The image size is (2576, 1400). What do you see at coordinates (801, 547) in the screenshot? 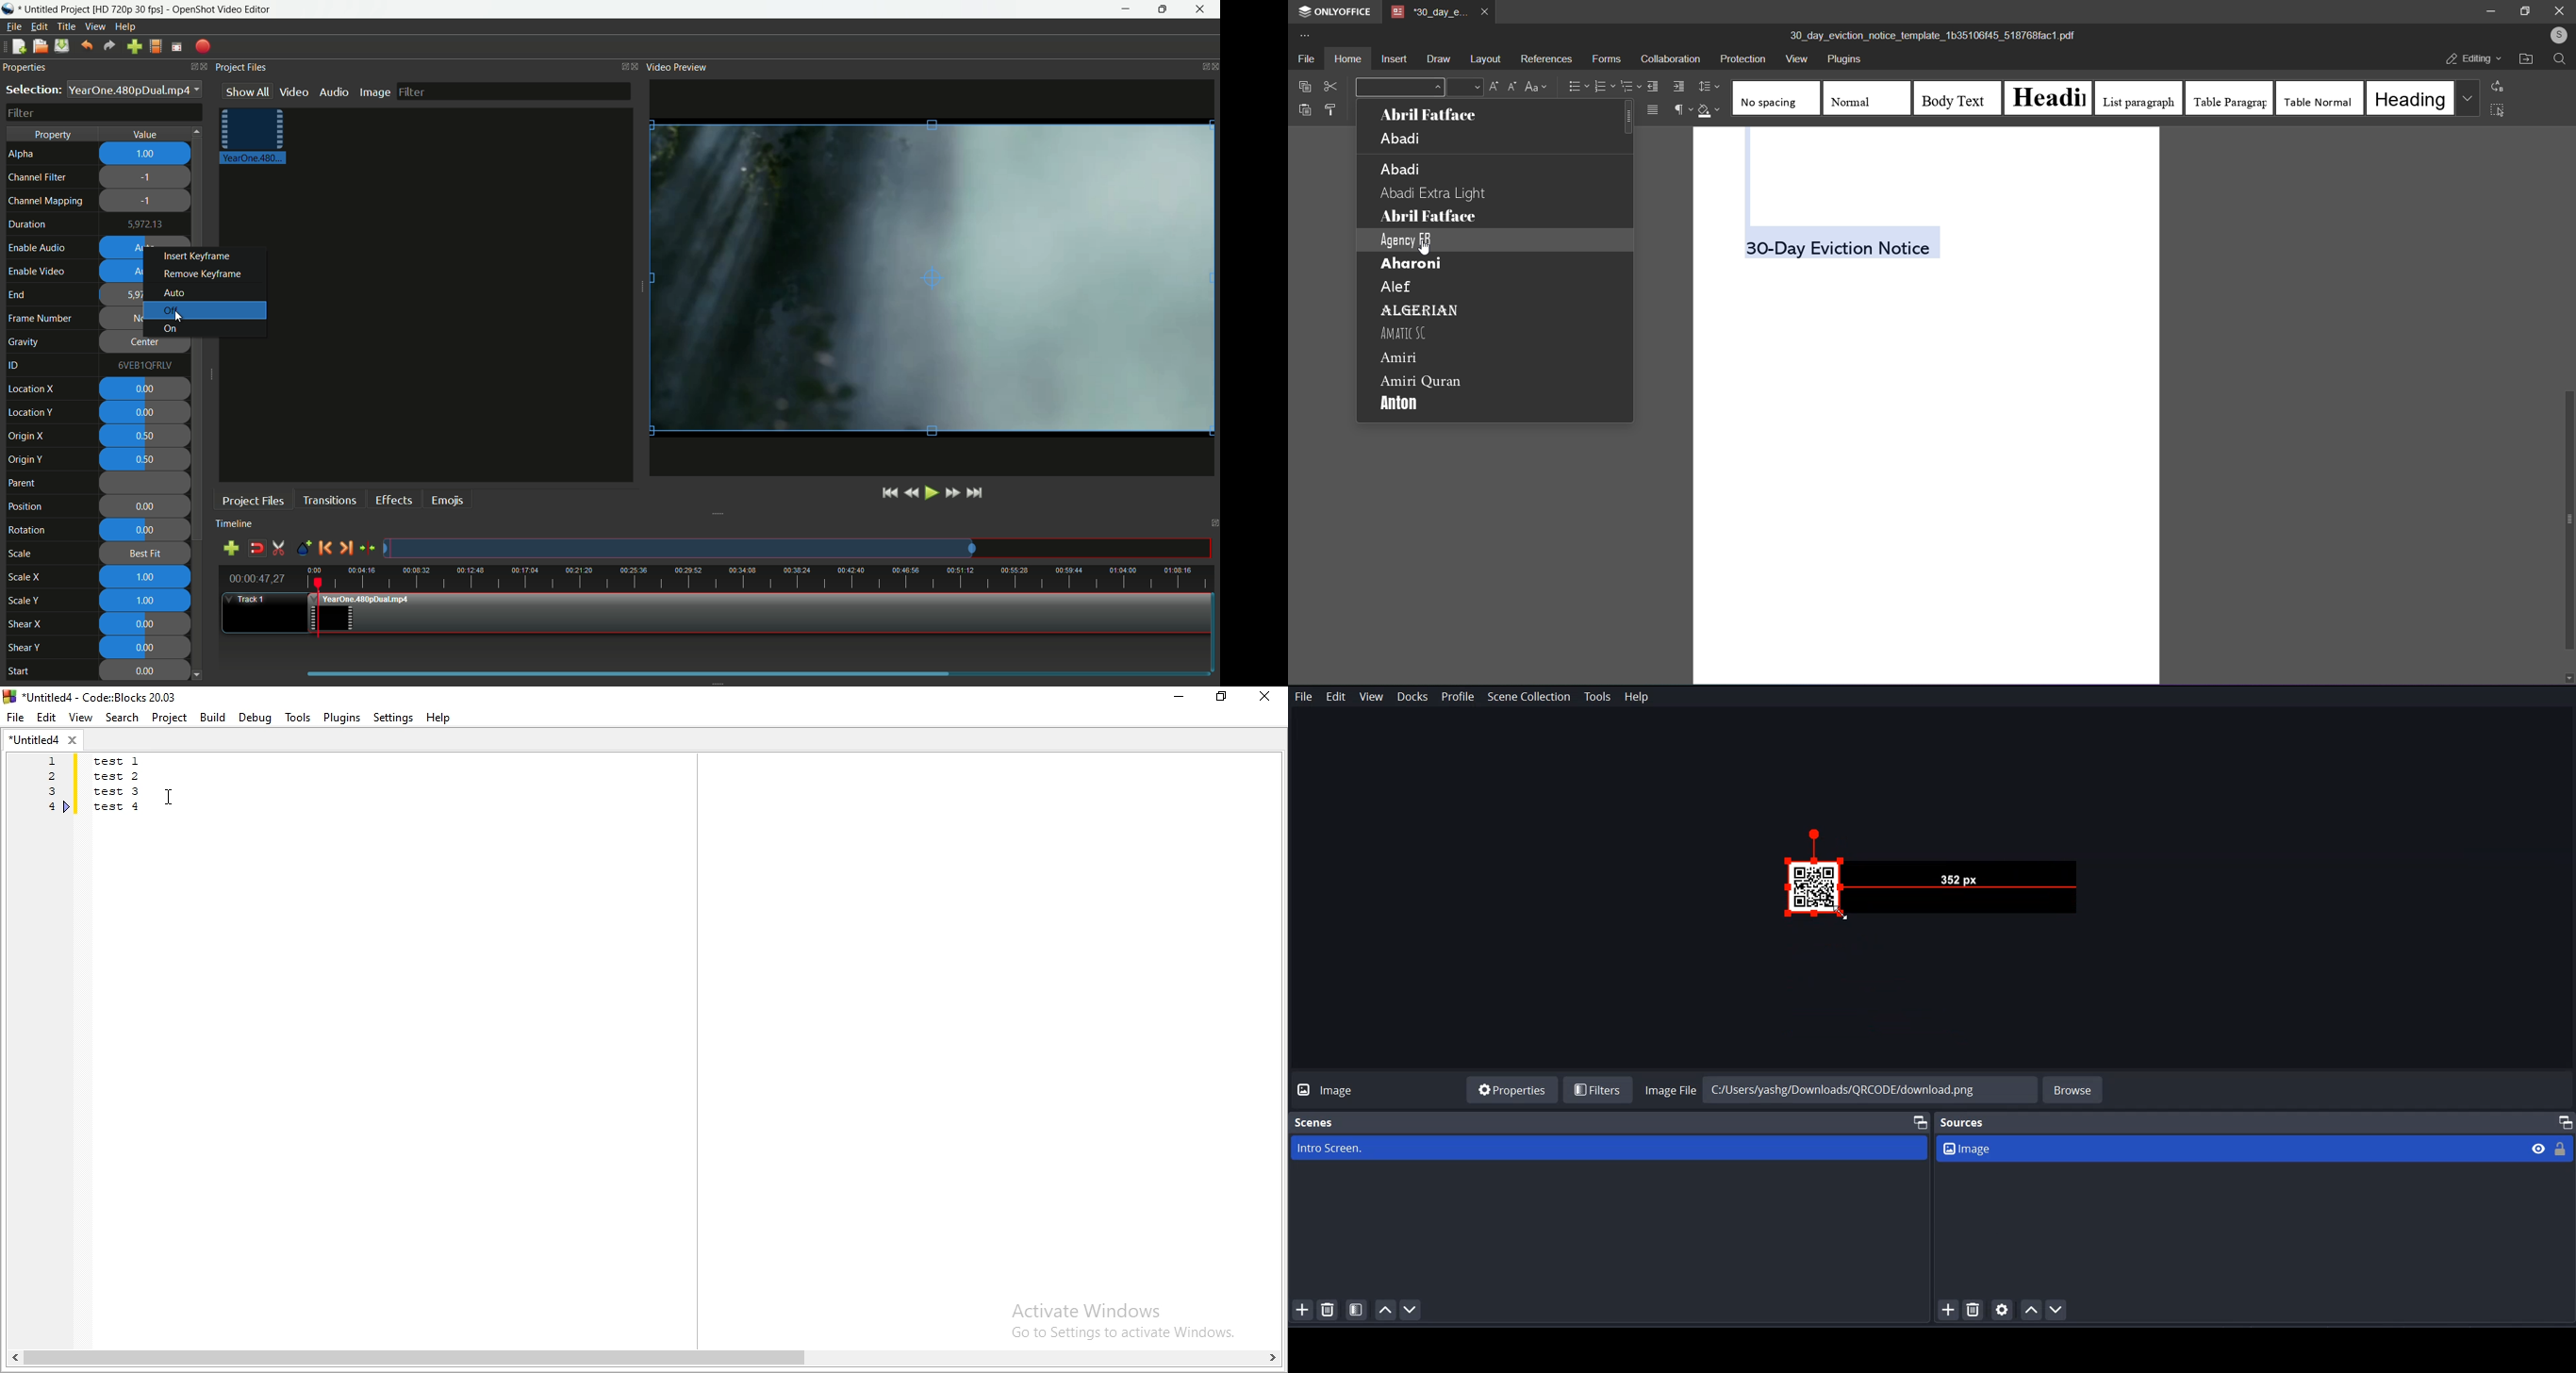
I see `tracks preview` at bounding box center [801, 547].